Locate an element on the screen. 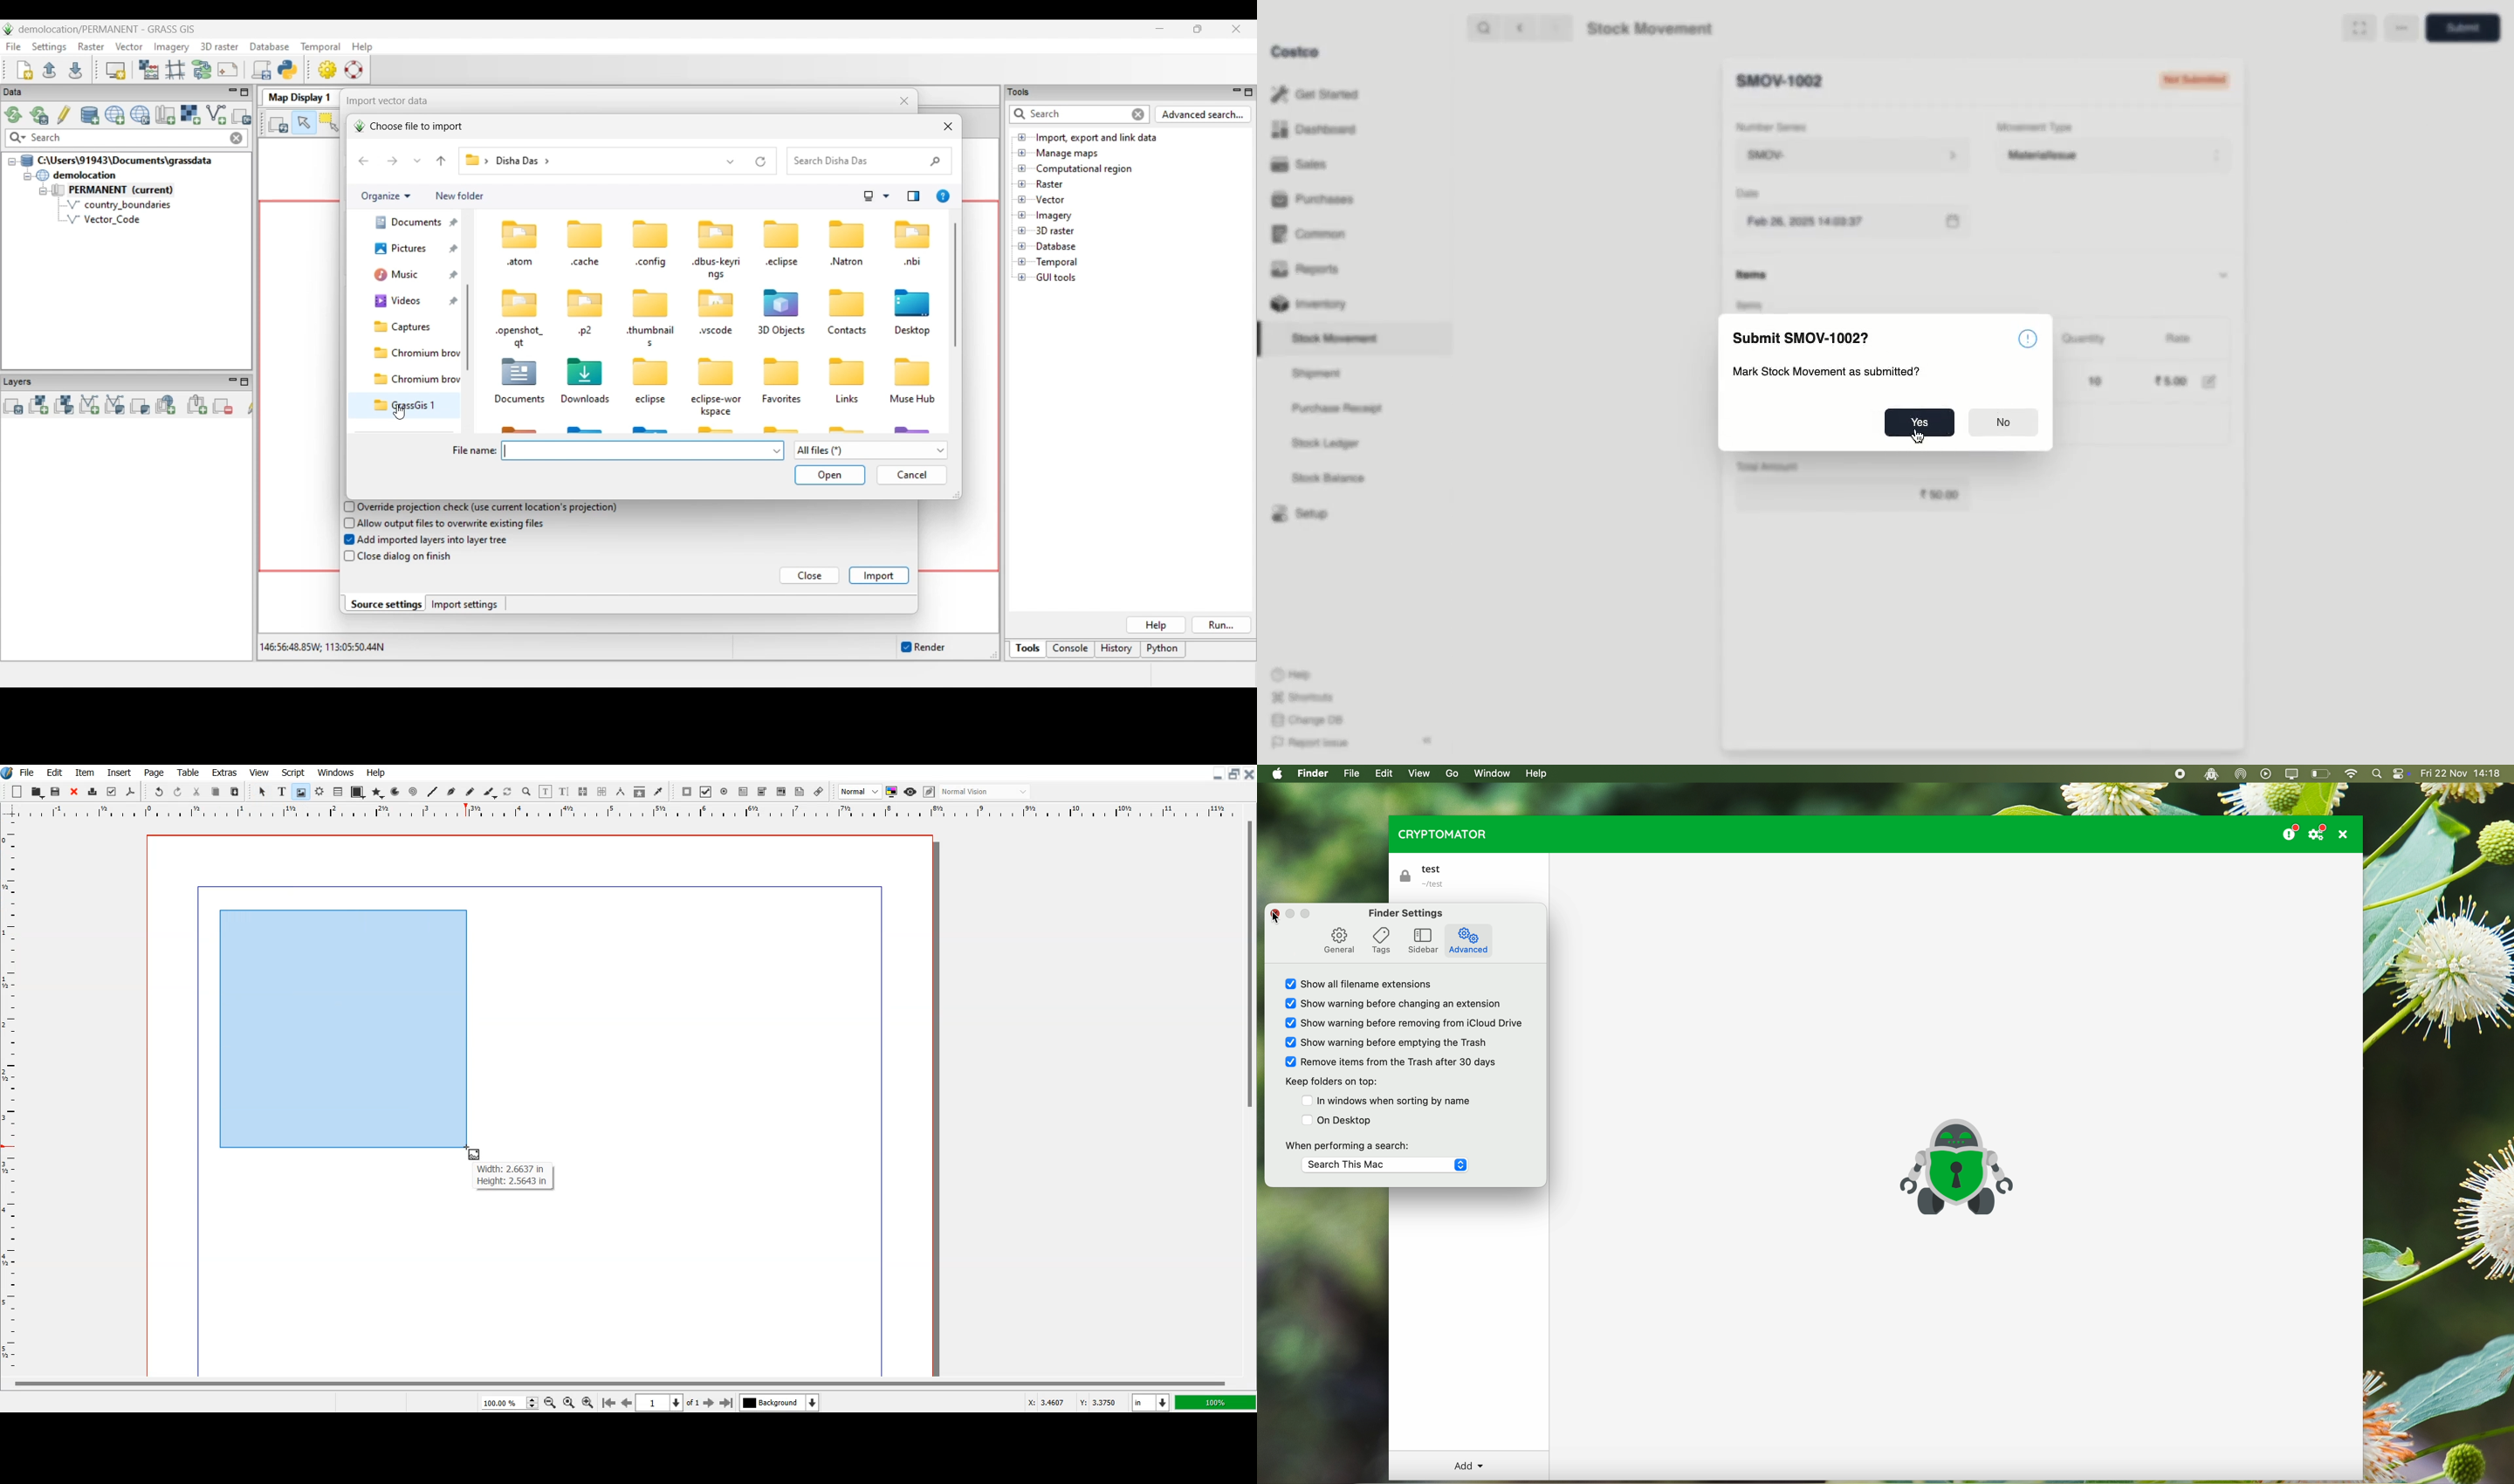  Select the current layer is located at coordinates (779, 1402).